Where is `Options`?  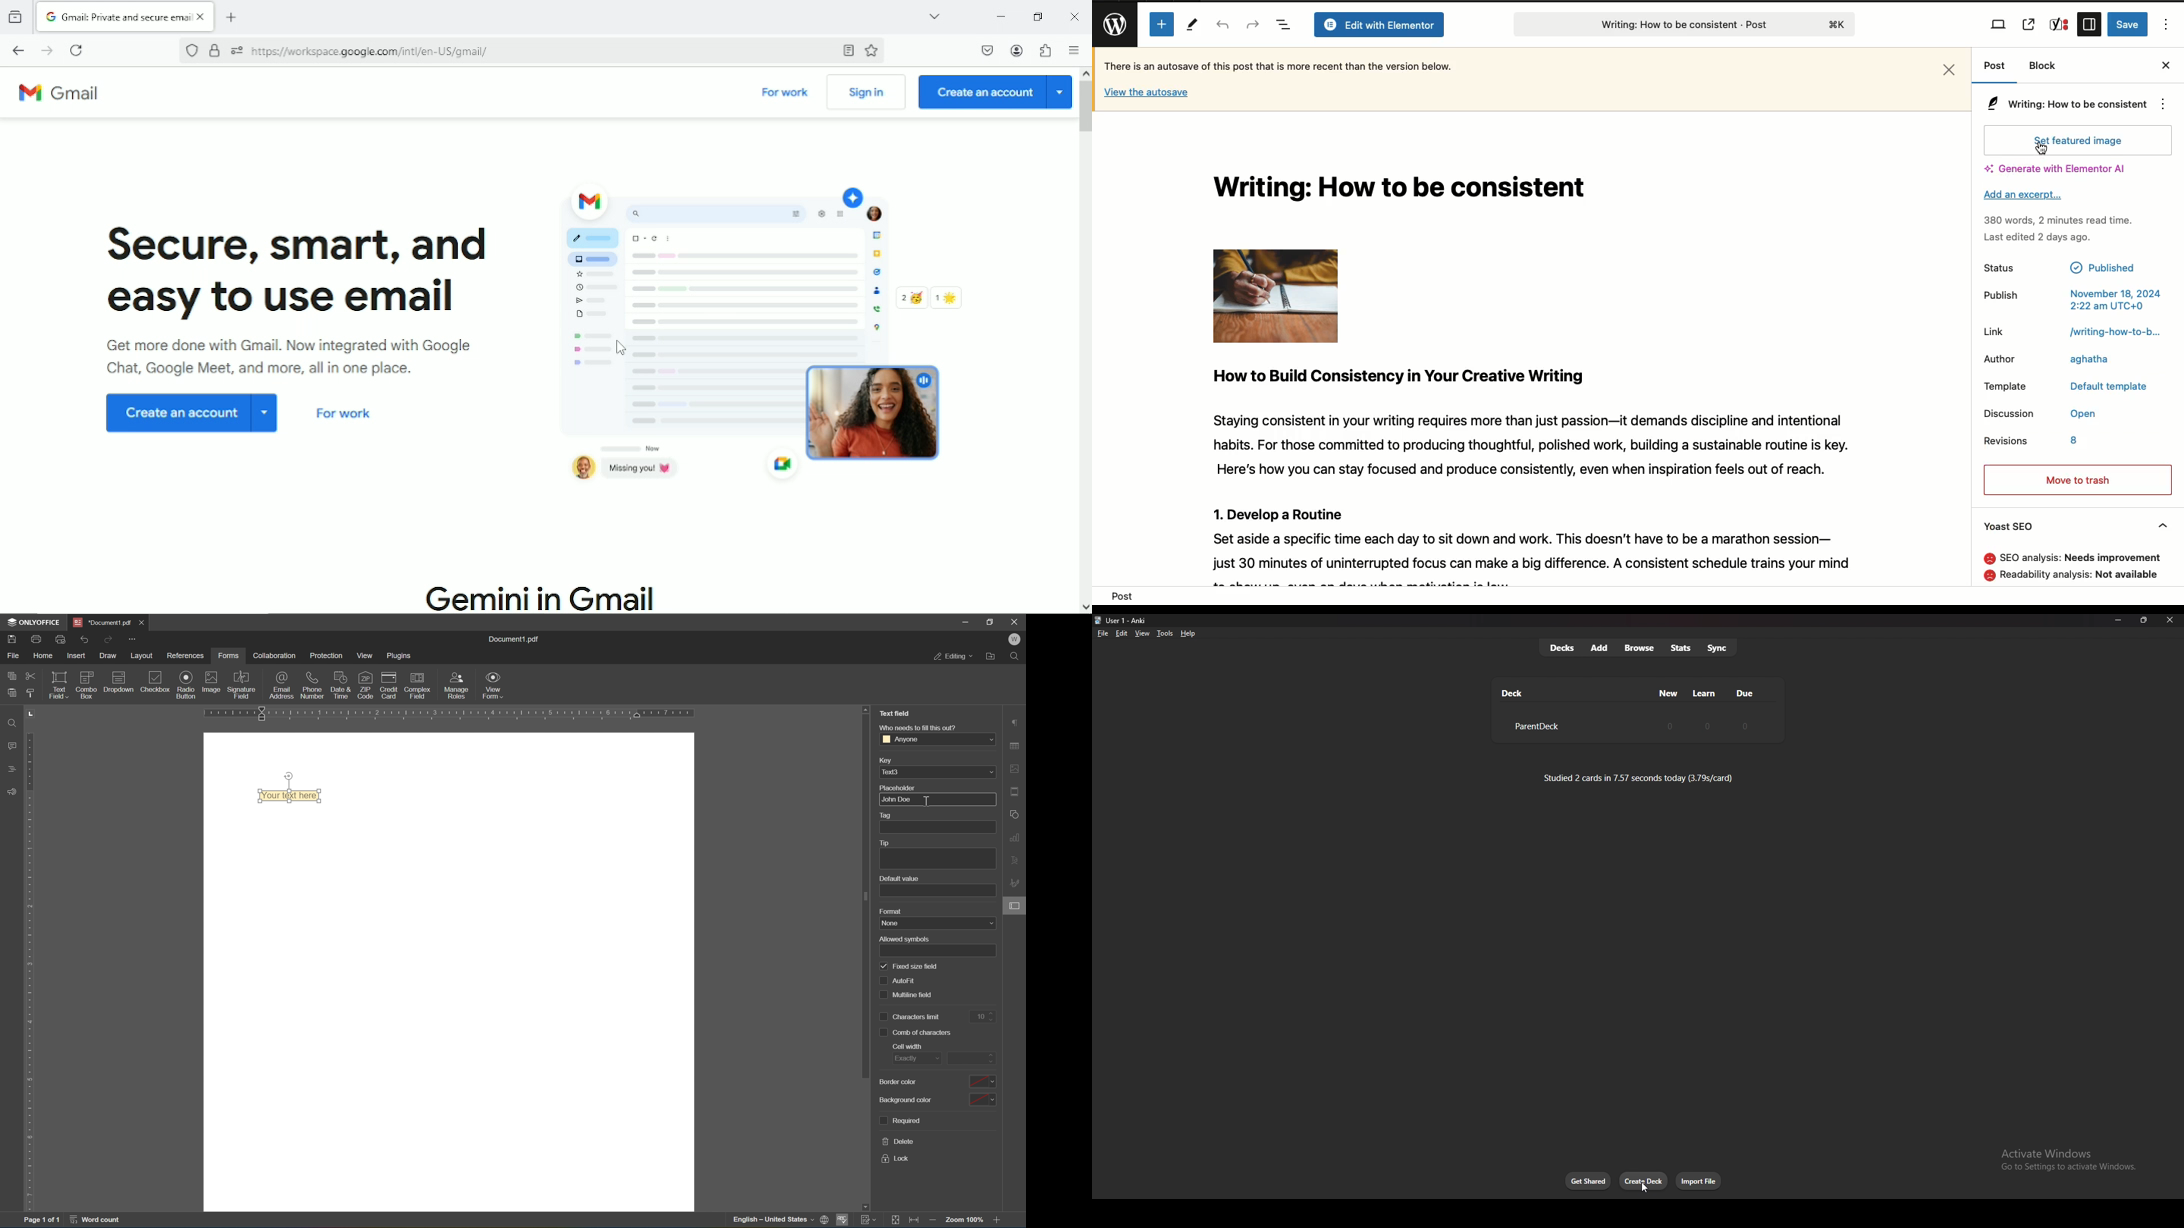 Options is located at coordinates (2160, 103).